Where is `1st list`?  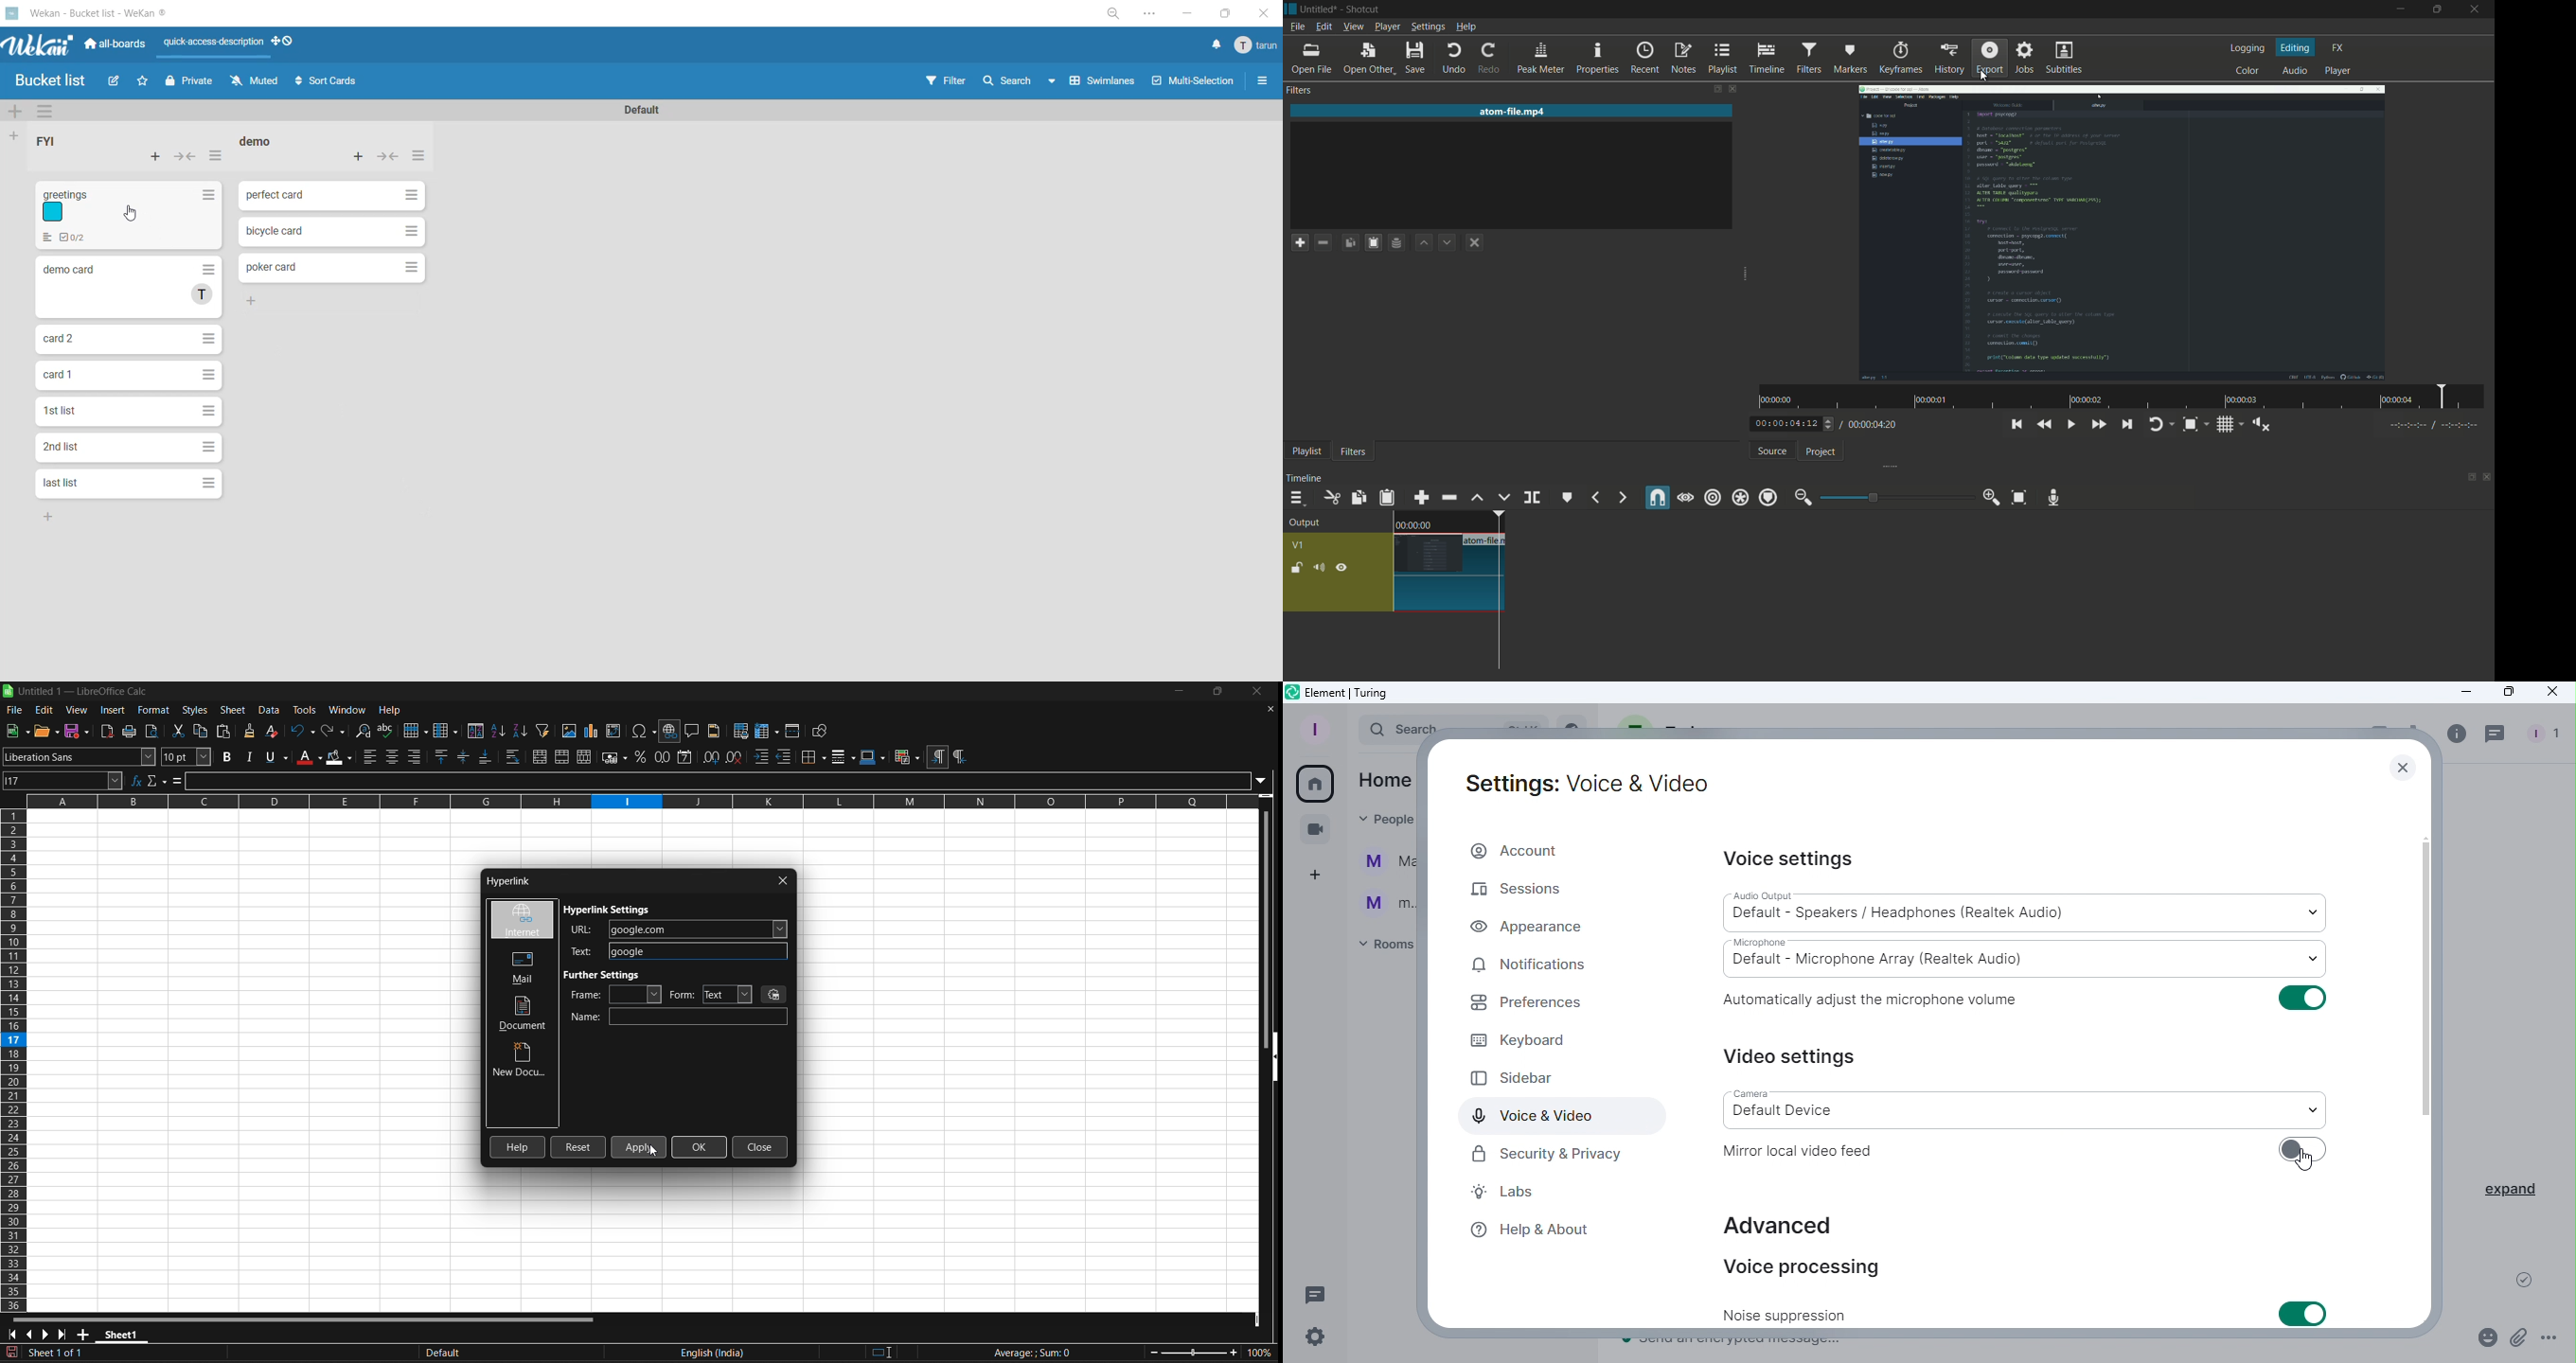
1st list is located at coordinates (128, 411).